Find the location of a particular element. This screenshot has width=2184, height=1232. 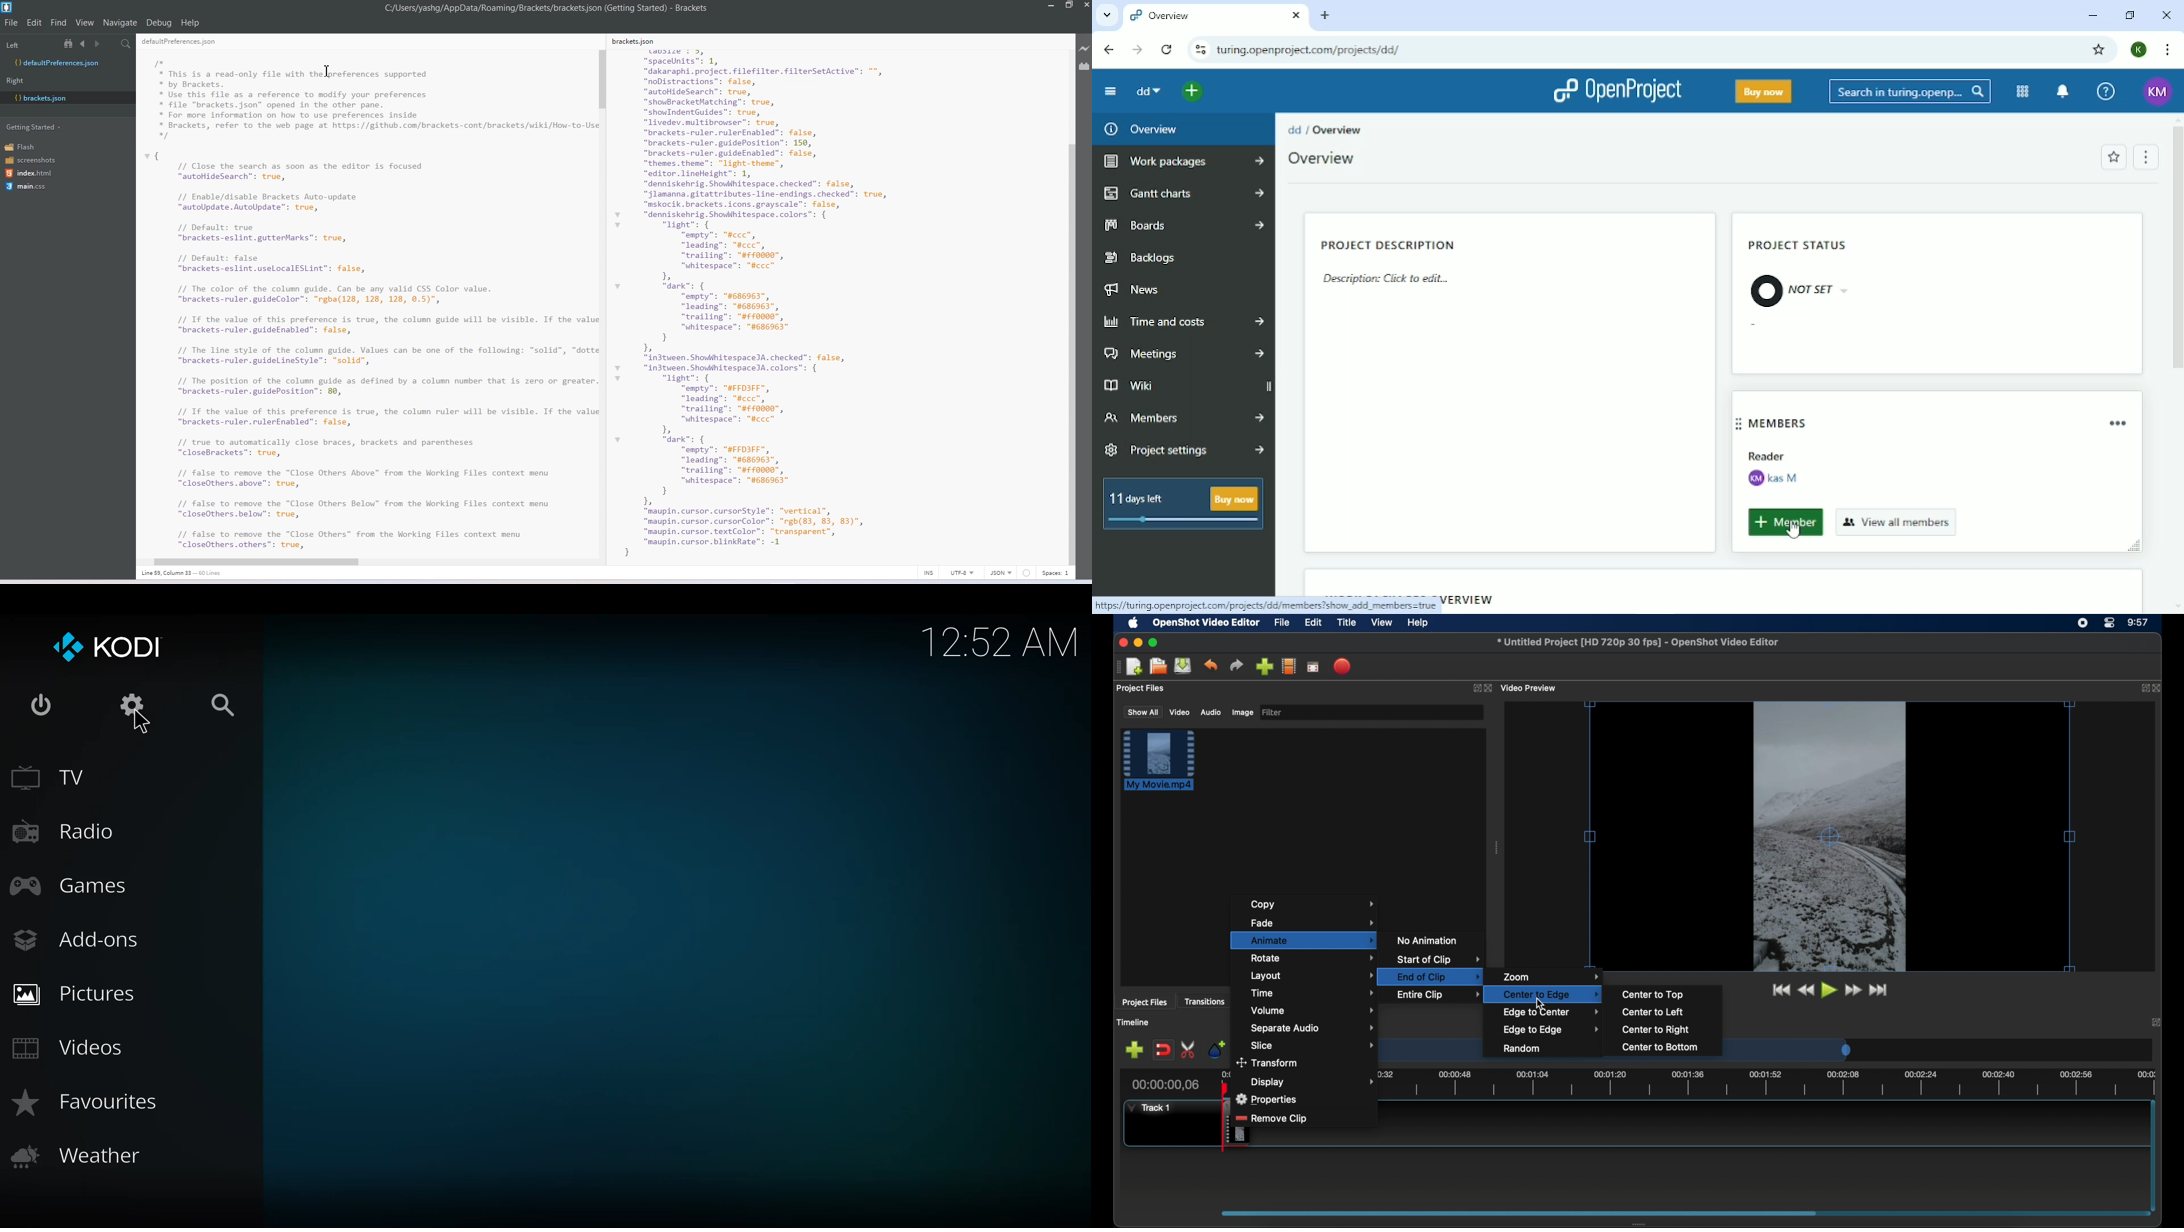

kodi logo is located at coordinates (67, 648).